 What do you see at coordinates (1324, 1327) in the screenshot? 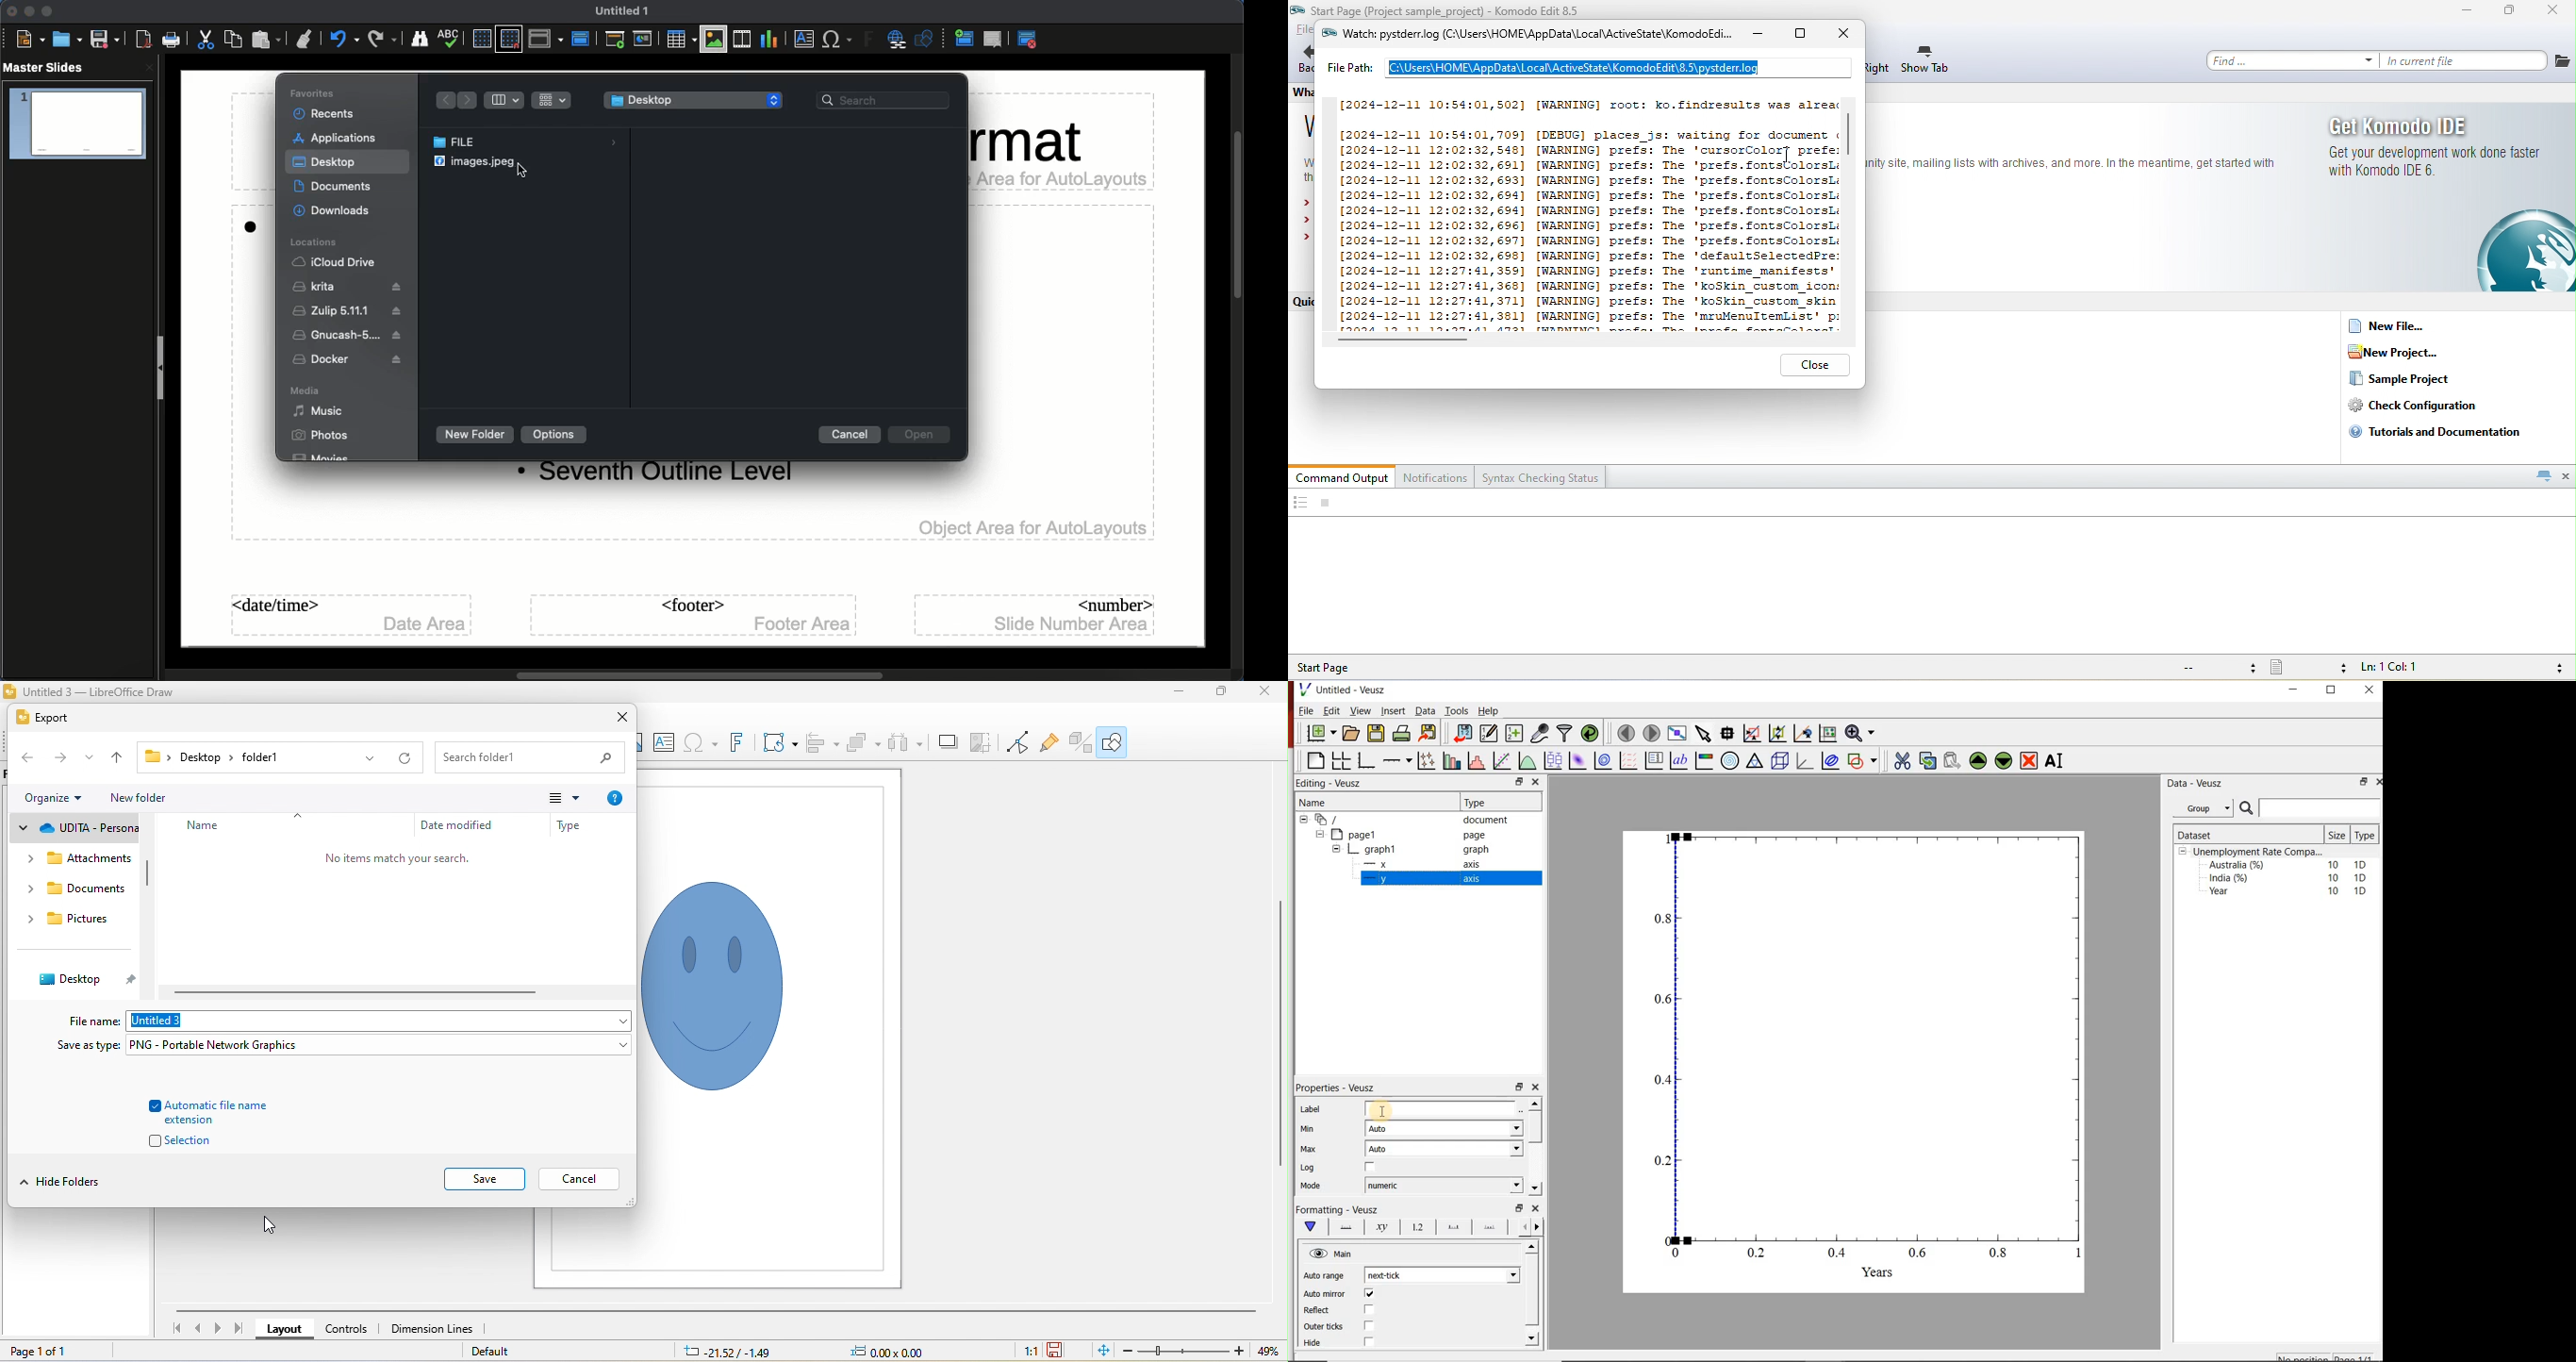
I see `Outer ticks` at bounding box center [1324, 1327].